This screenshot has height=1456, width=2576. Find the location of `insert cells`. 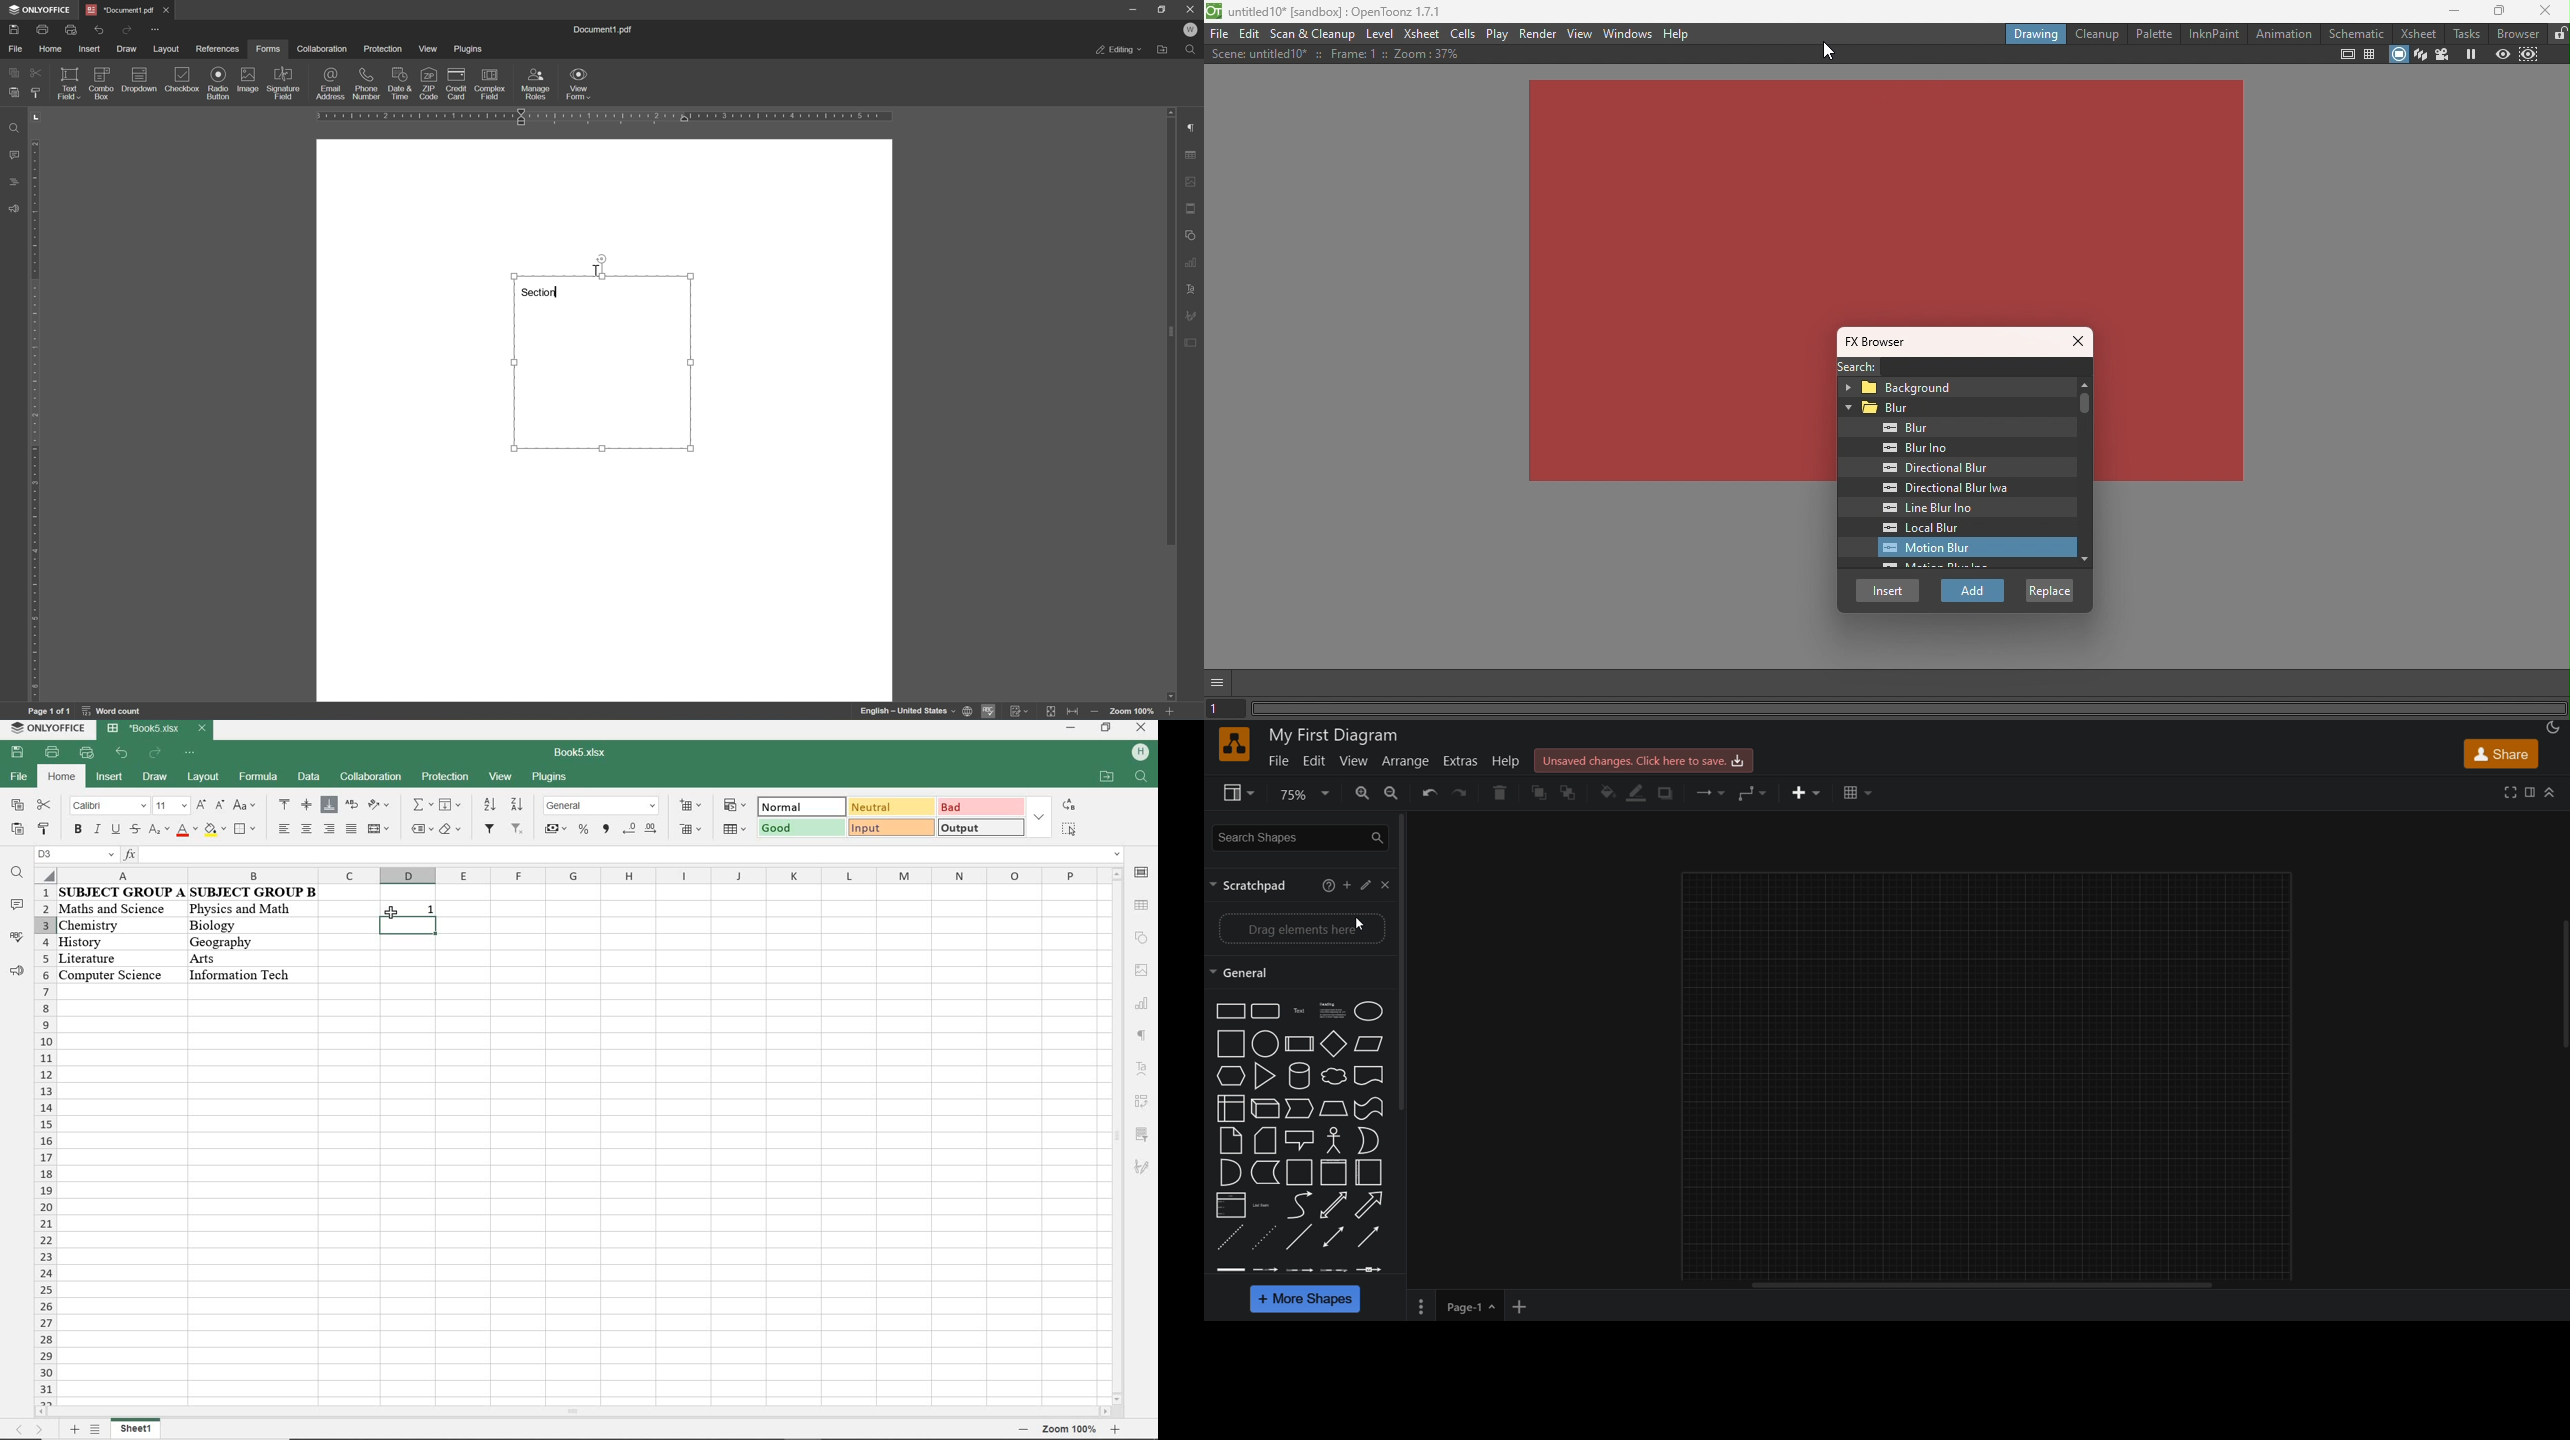

insert cells is located at coordinates (690, 806).